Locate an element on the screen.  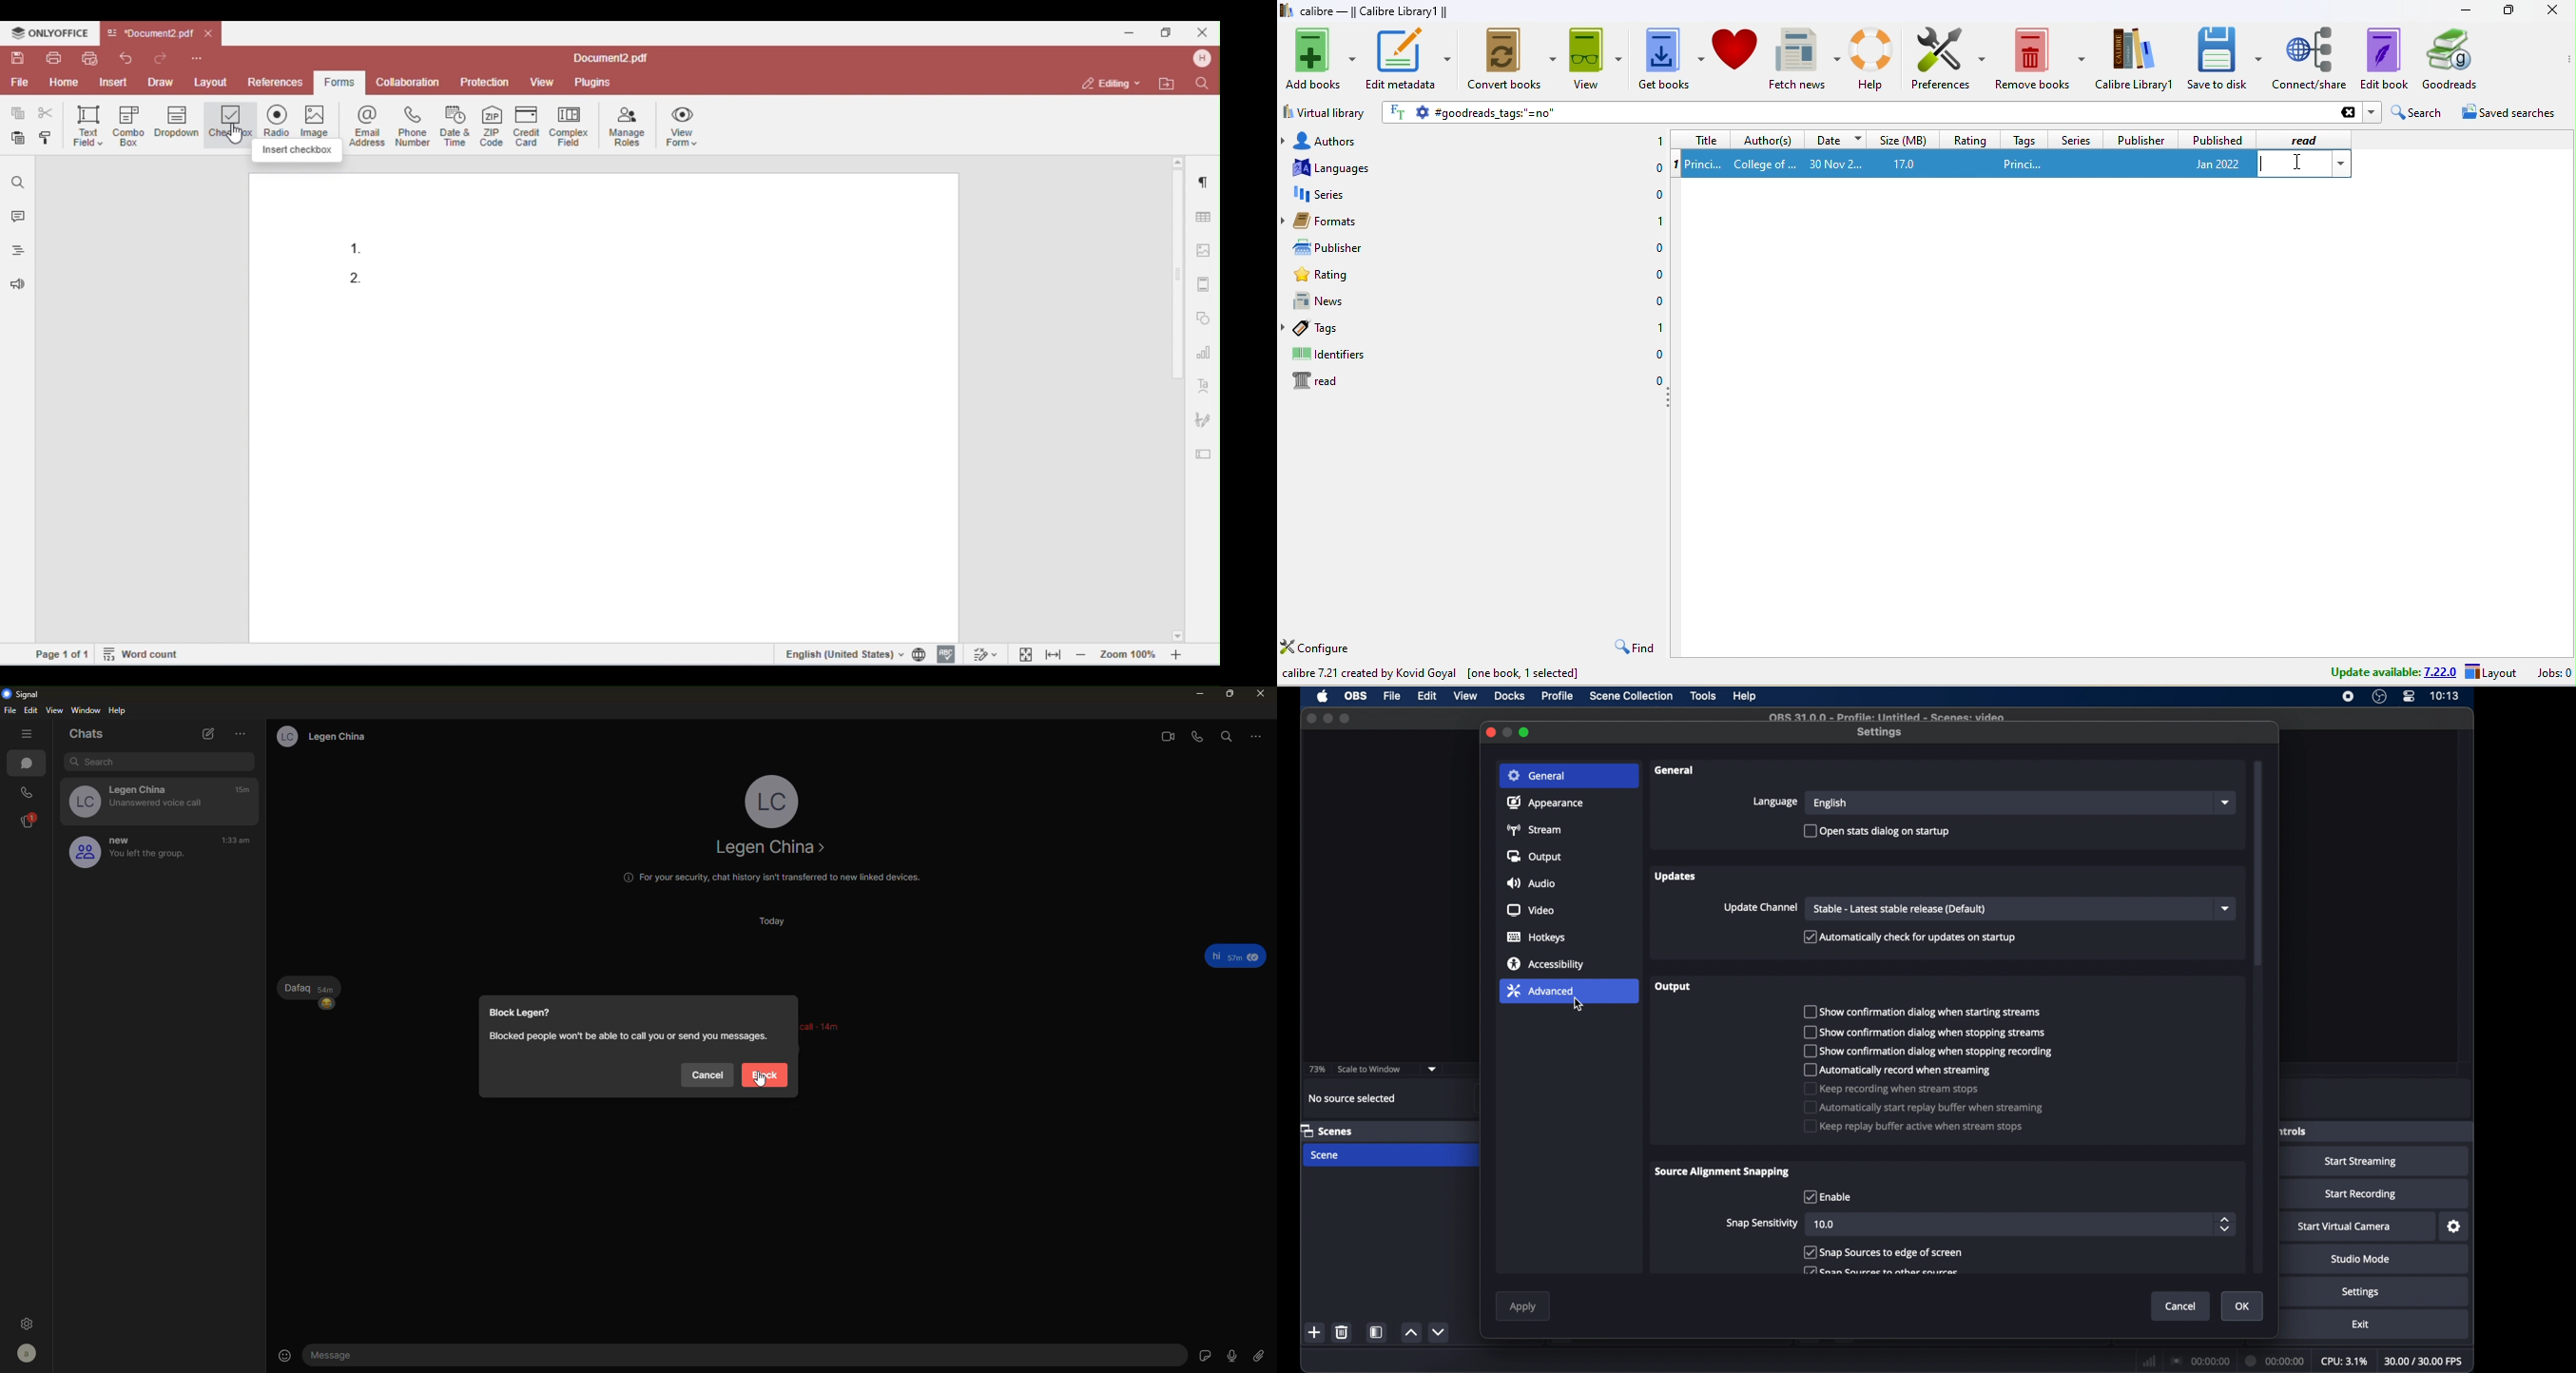
Stable - Latest stable release (Default) is located at coordinates (1902, 908).